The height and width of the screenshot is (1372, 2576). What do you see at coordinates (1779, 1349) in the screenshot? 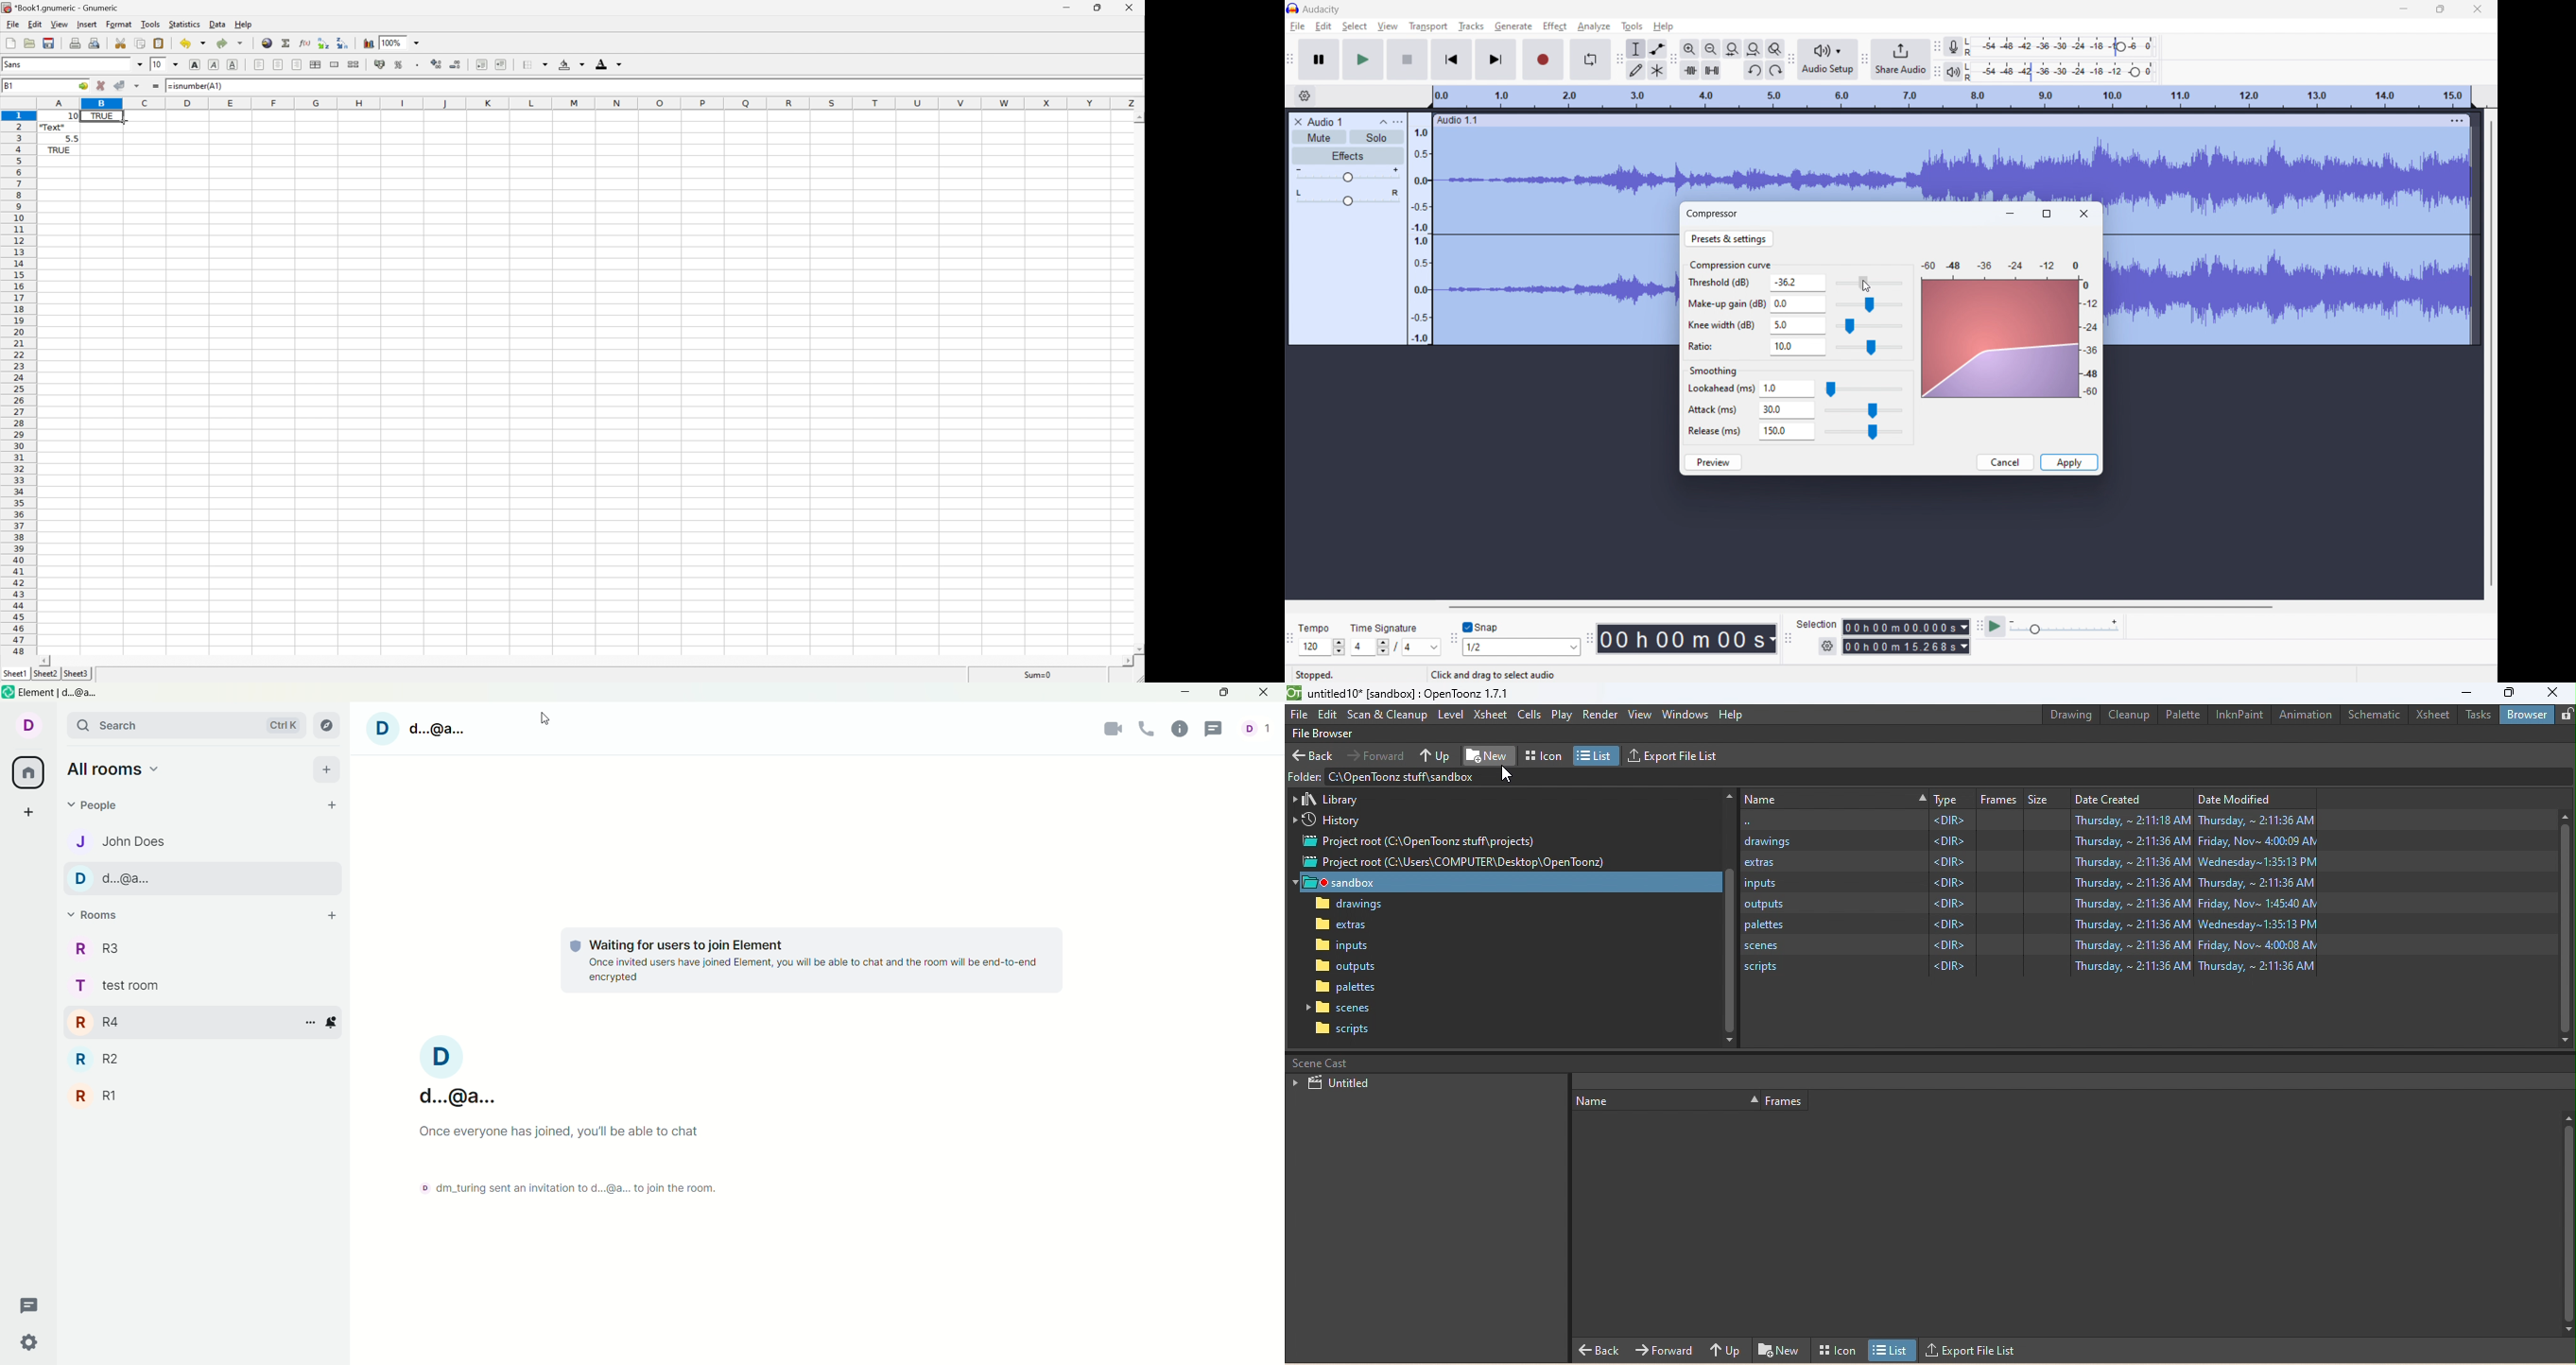
I see `New ` at bounding box center [1779, 1349].